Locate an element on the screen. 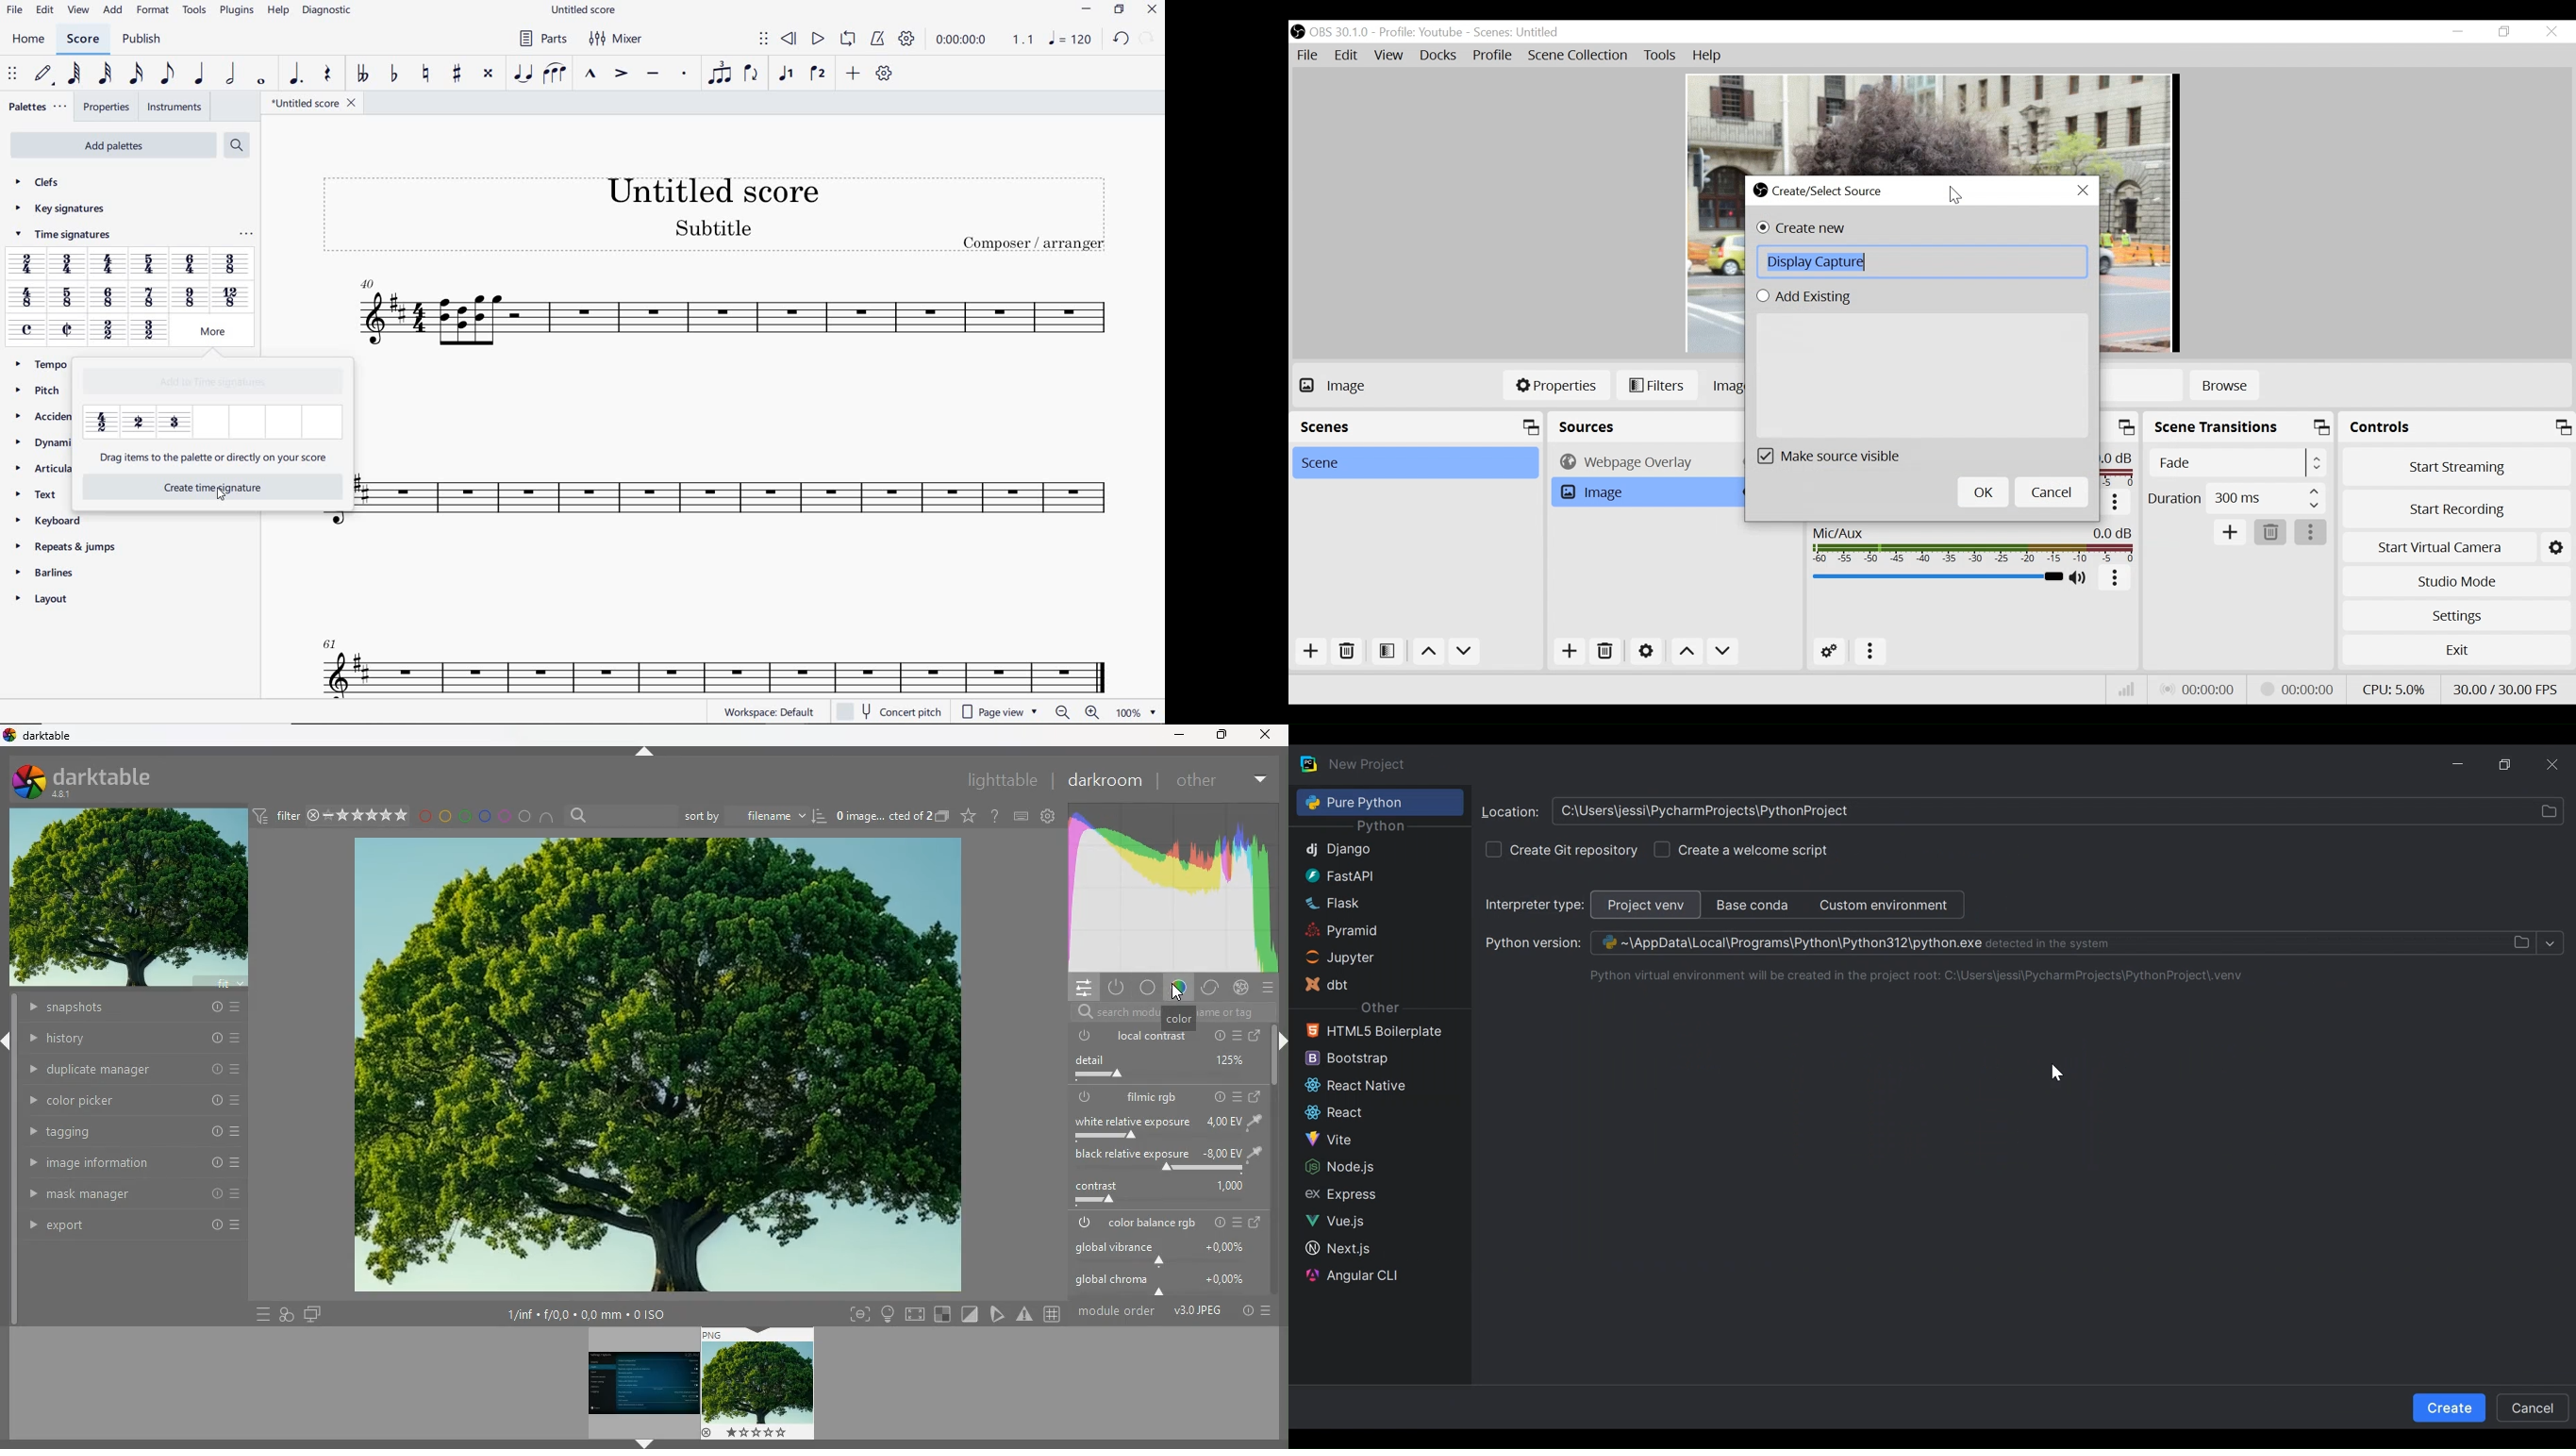  Cancel is located at coordinates (2050, 493).